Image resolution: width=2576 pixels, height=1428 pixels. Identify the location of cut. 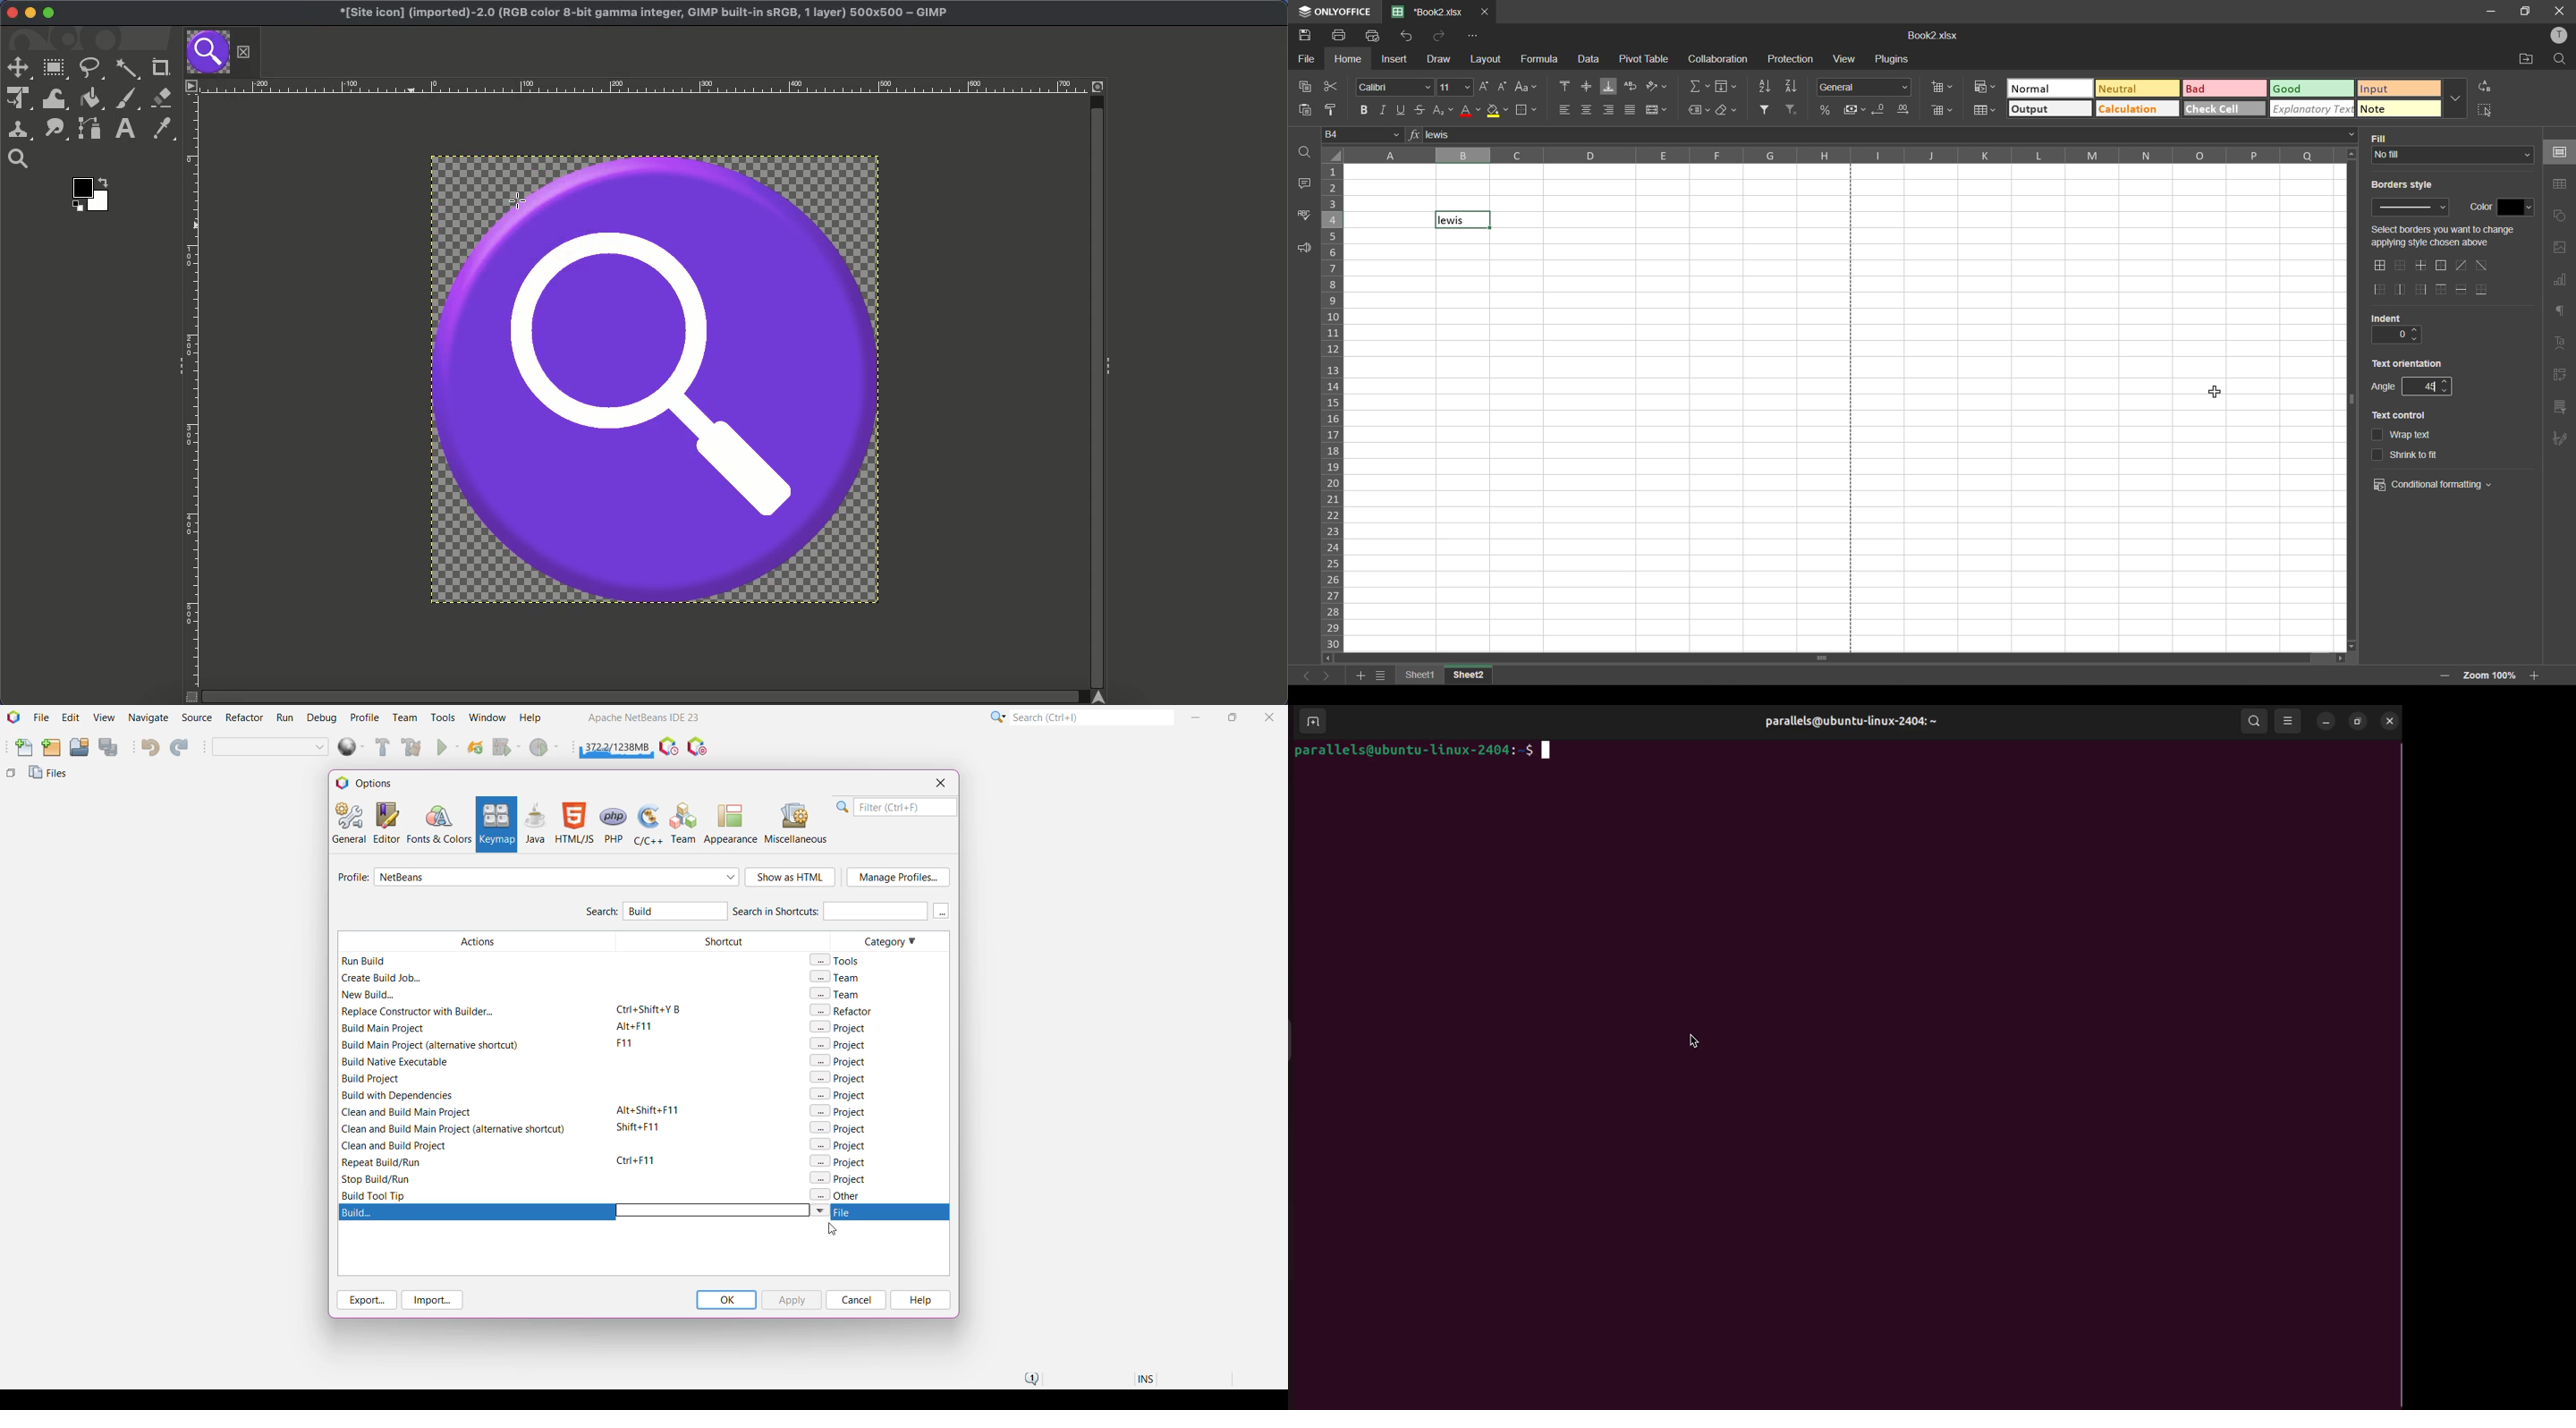
(1333, 88).